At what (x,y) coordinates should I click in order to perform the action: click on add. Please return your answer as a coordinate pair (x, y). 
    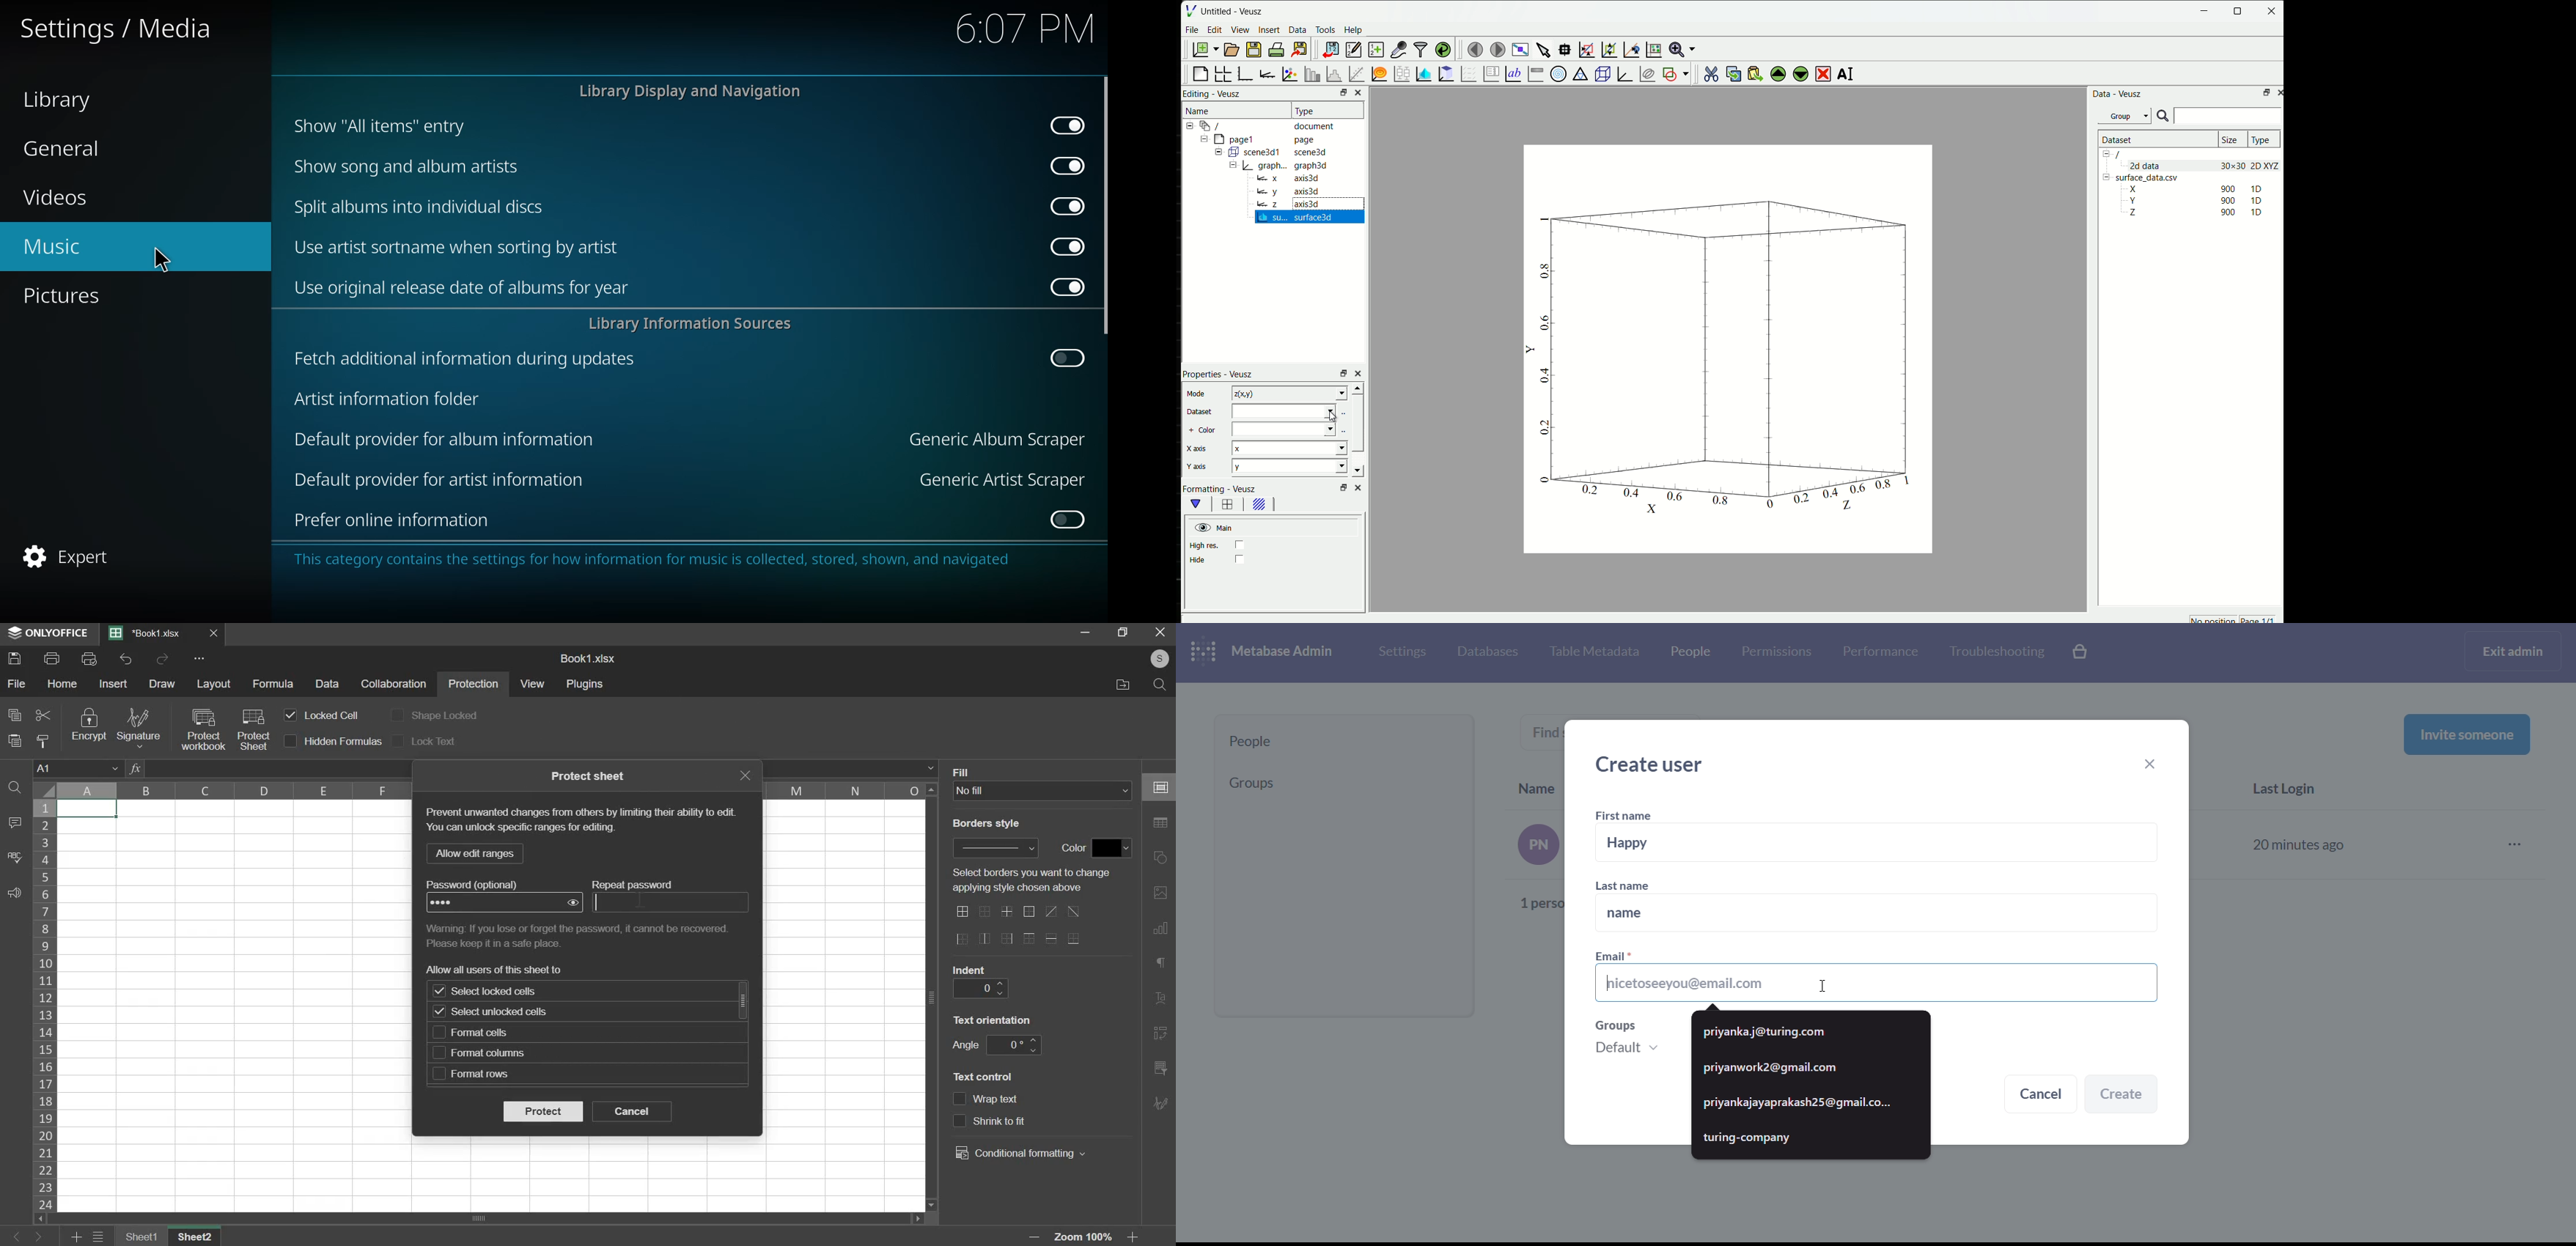
    Looking at the image, I should click on (78, 1237).